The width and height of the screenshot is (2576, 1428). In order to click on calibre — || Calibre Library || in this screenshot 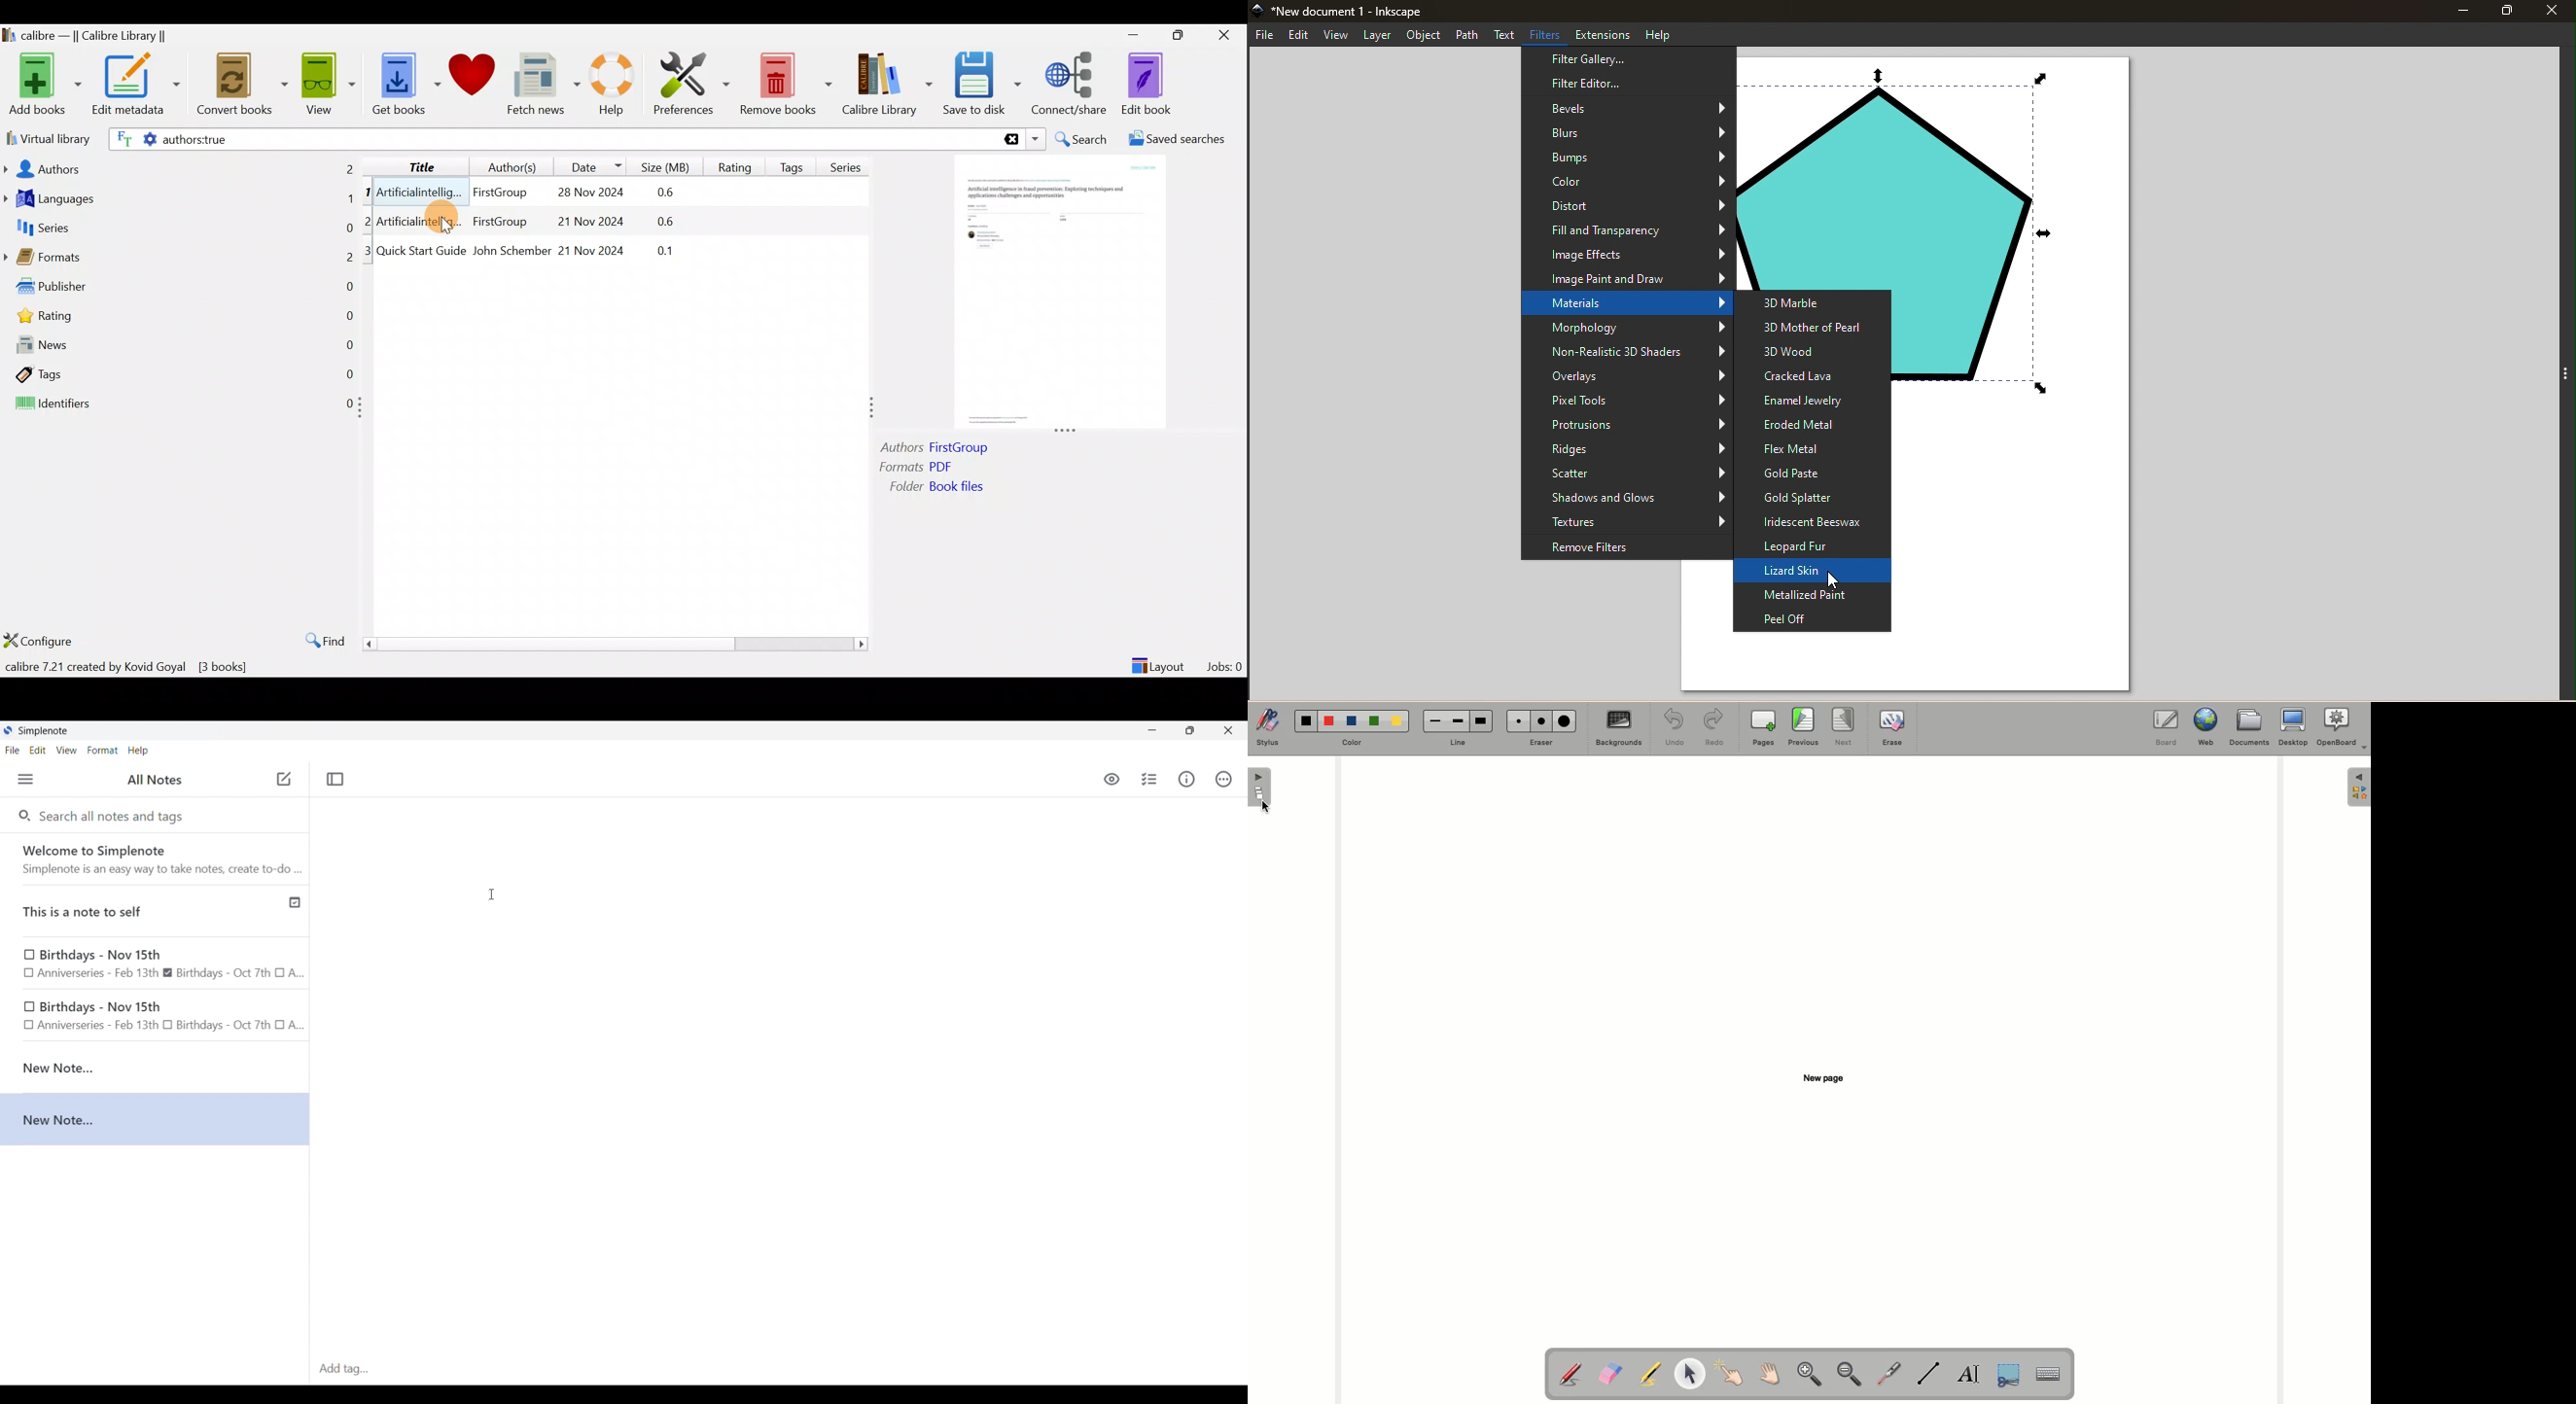, I will do `click(86, 36)`.